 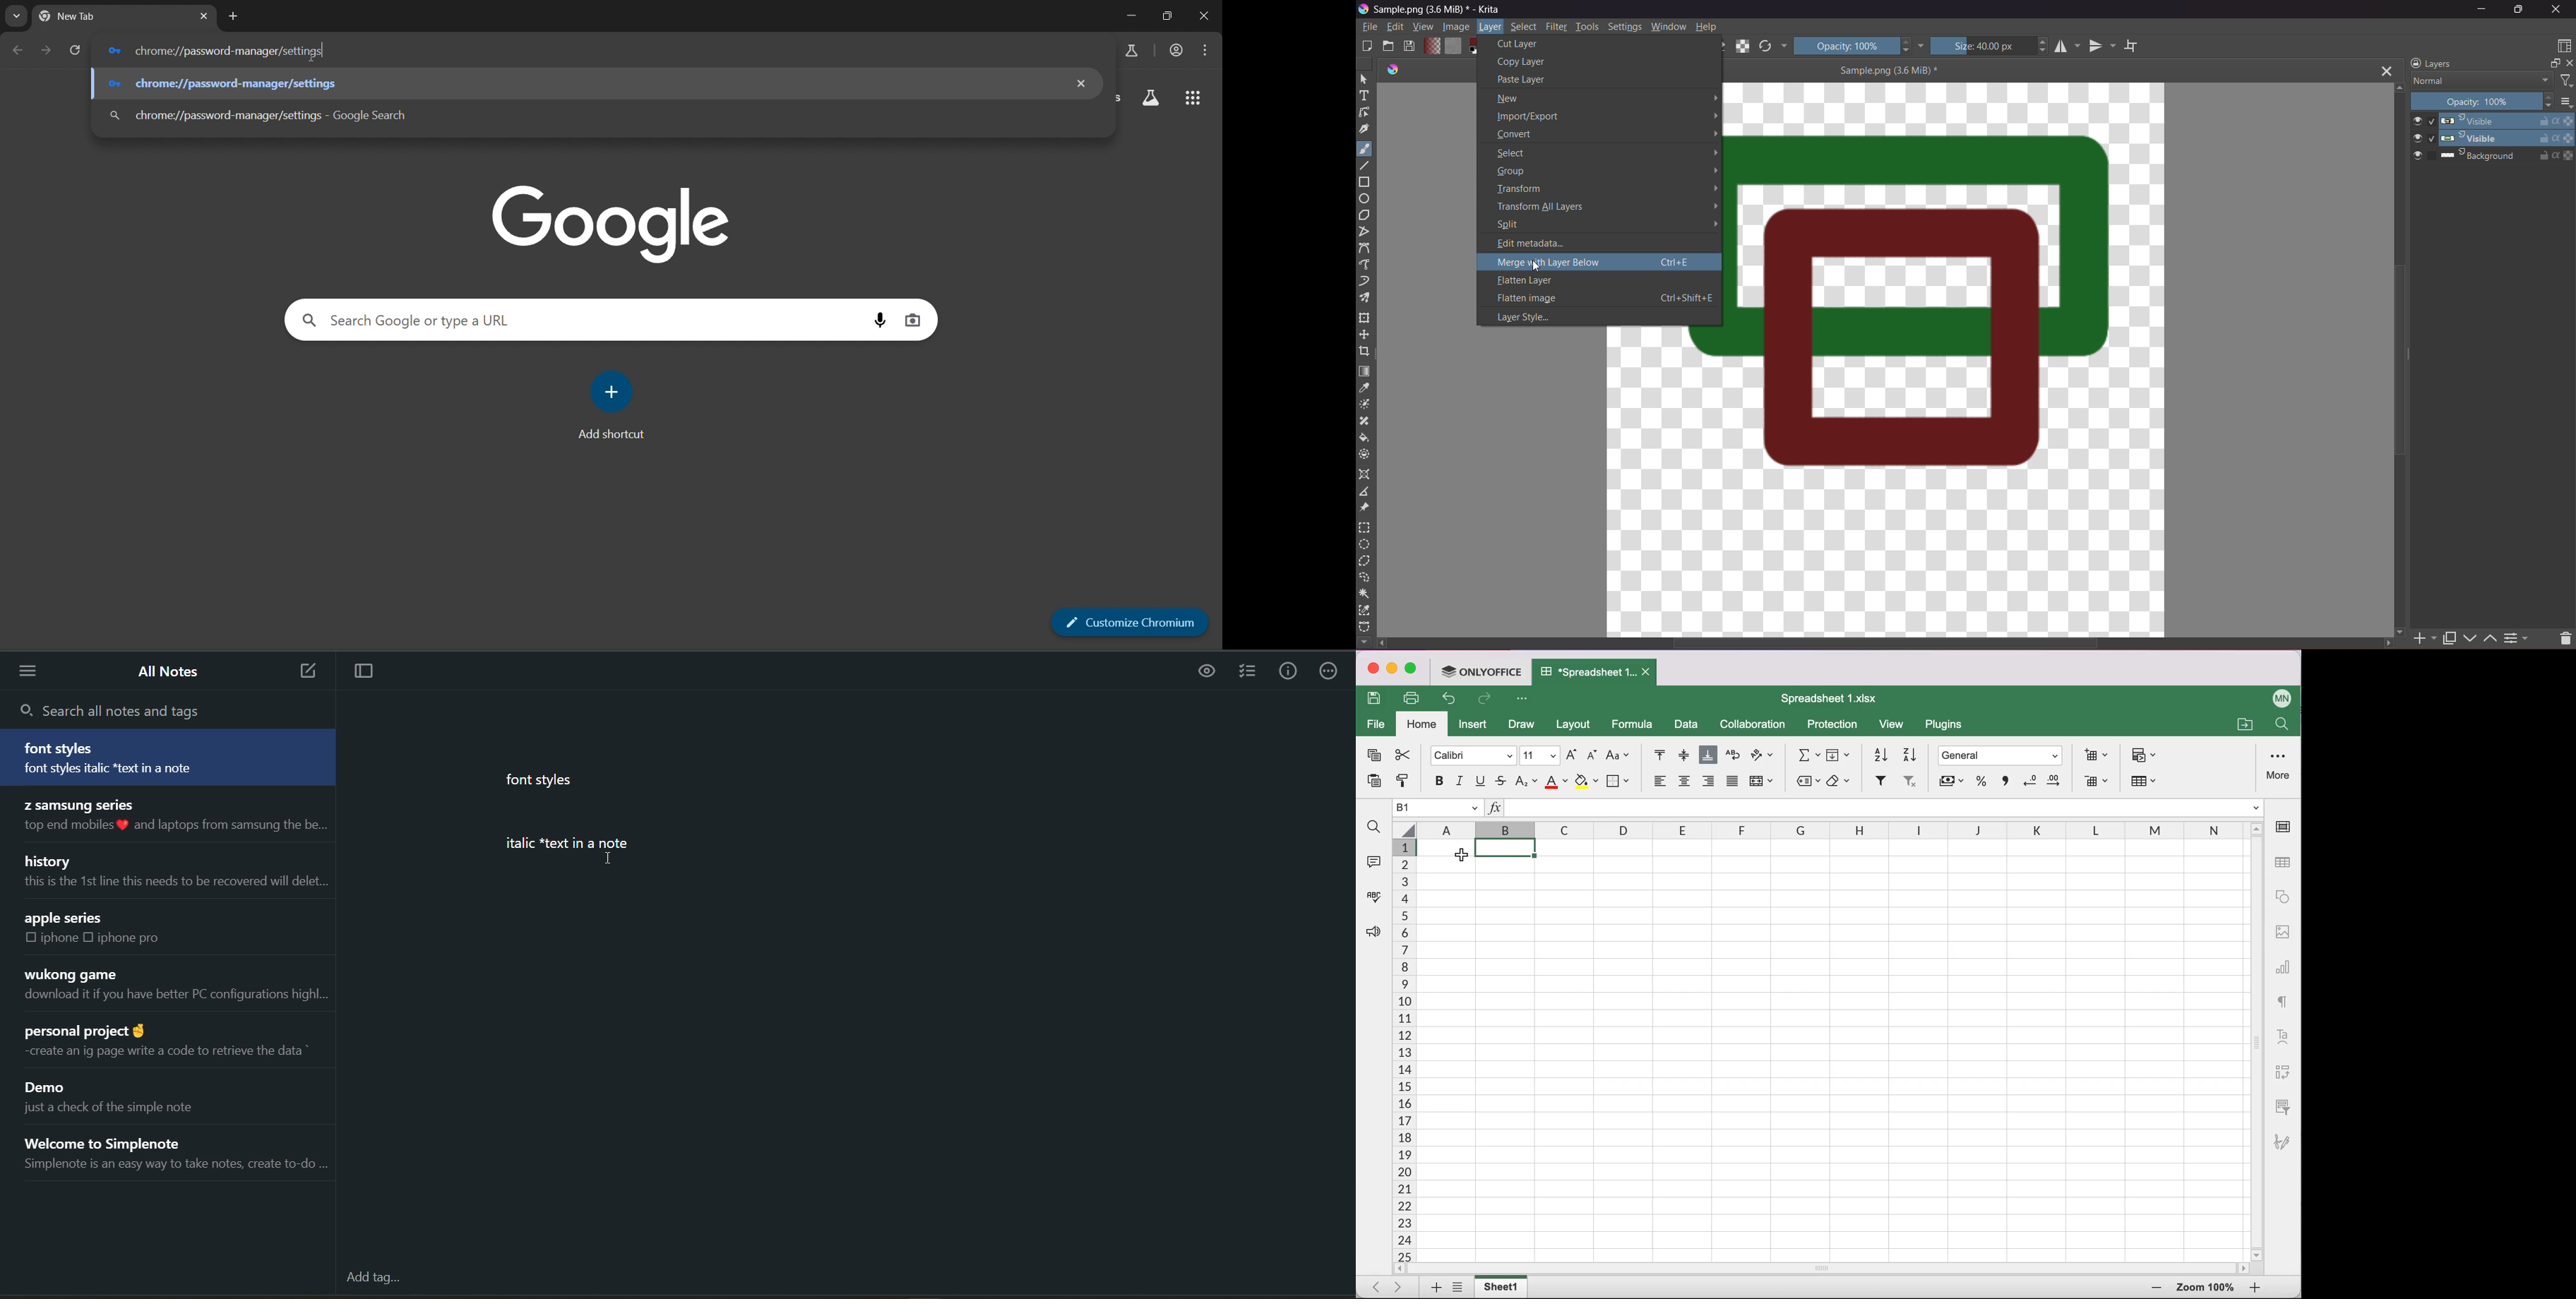 What do you see at coordinates (1648, 673) in the screenshot?
I see `Close` at bounding box center [1648, 673].